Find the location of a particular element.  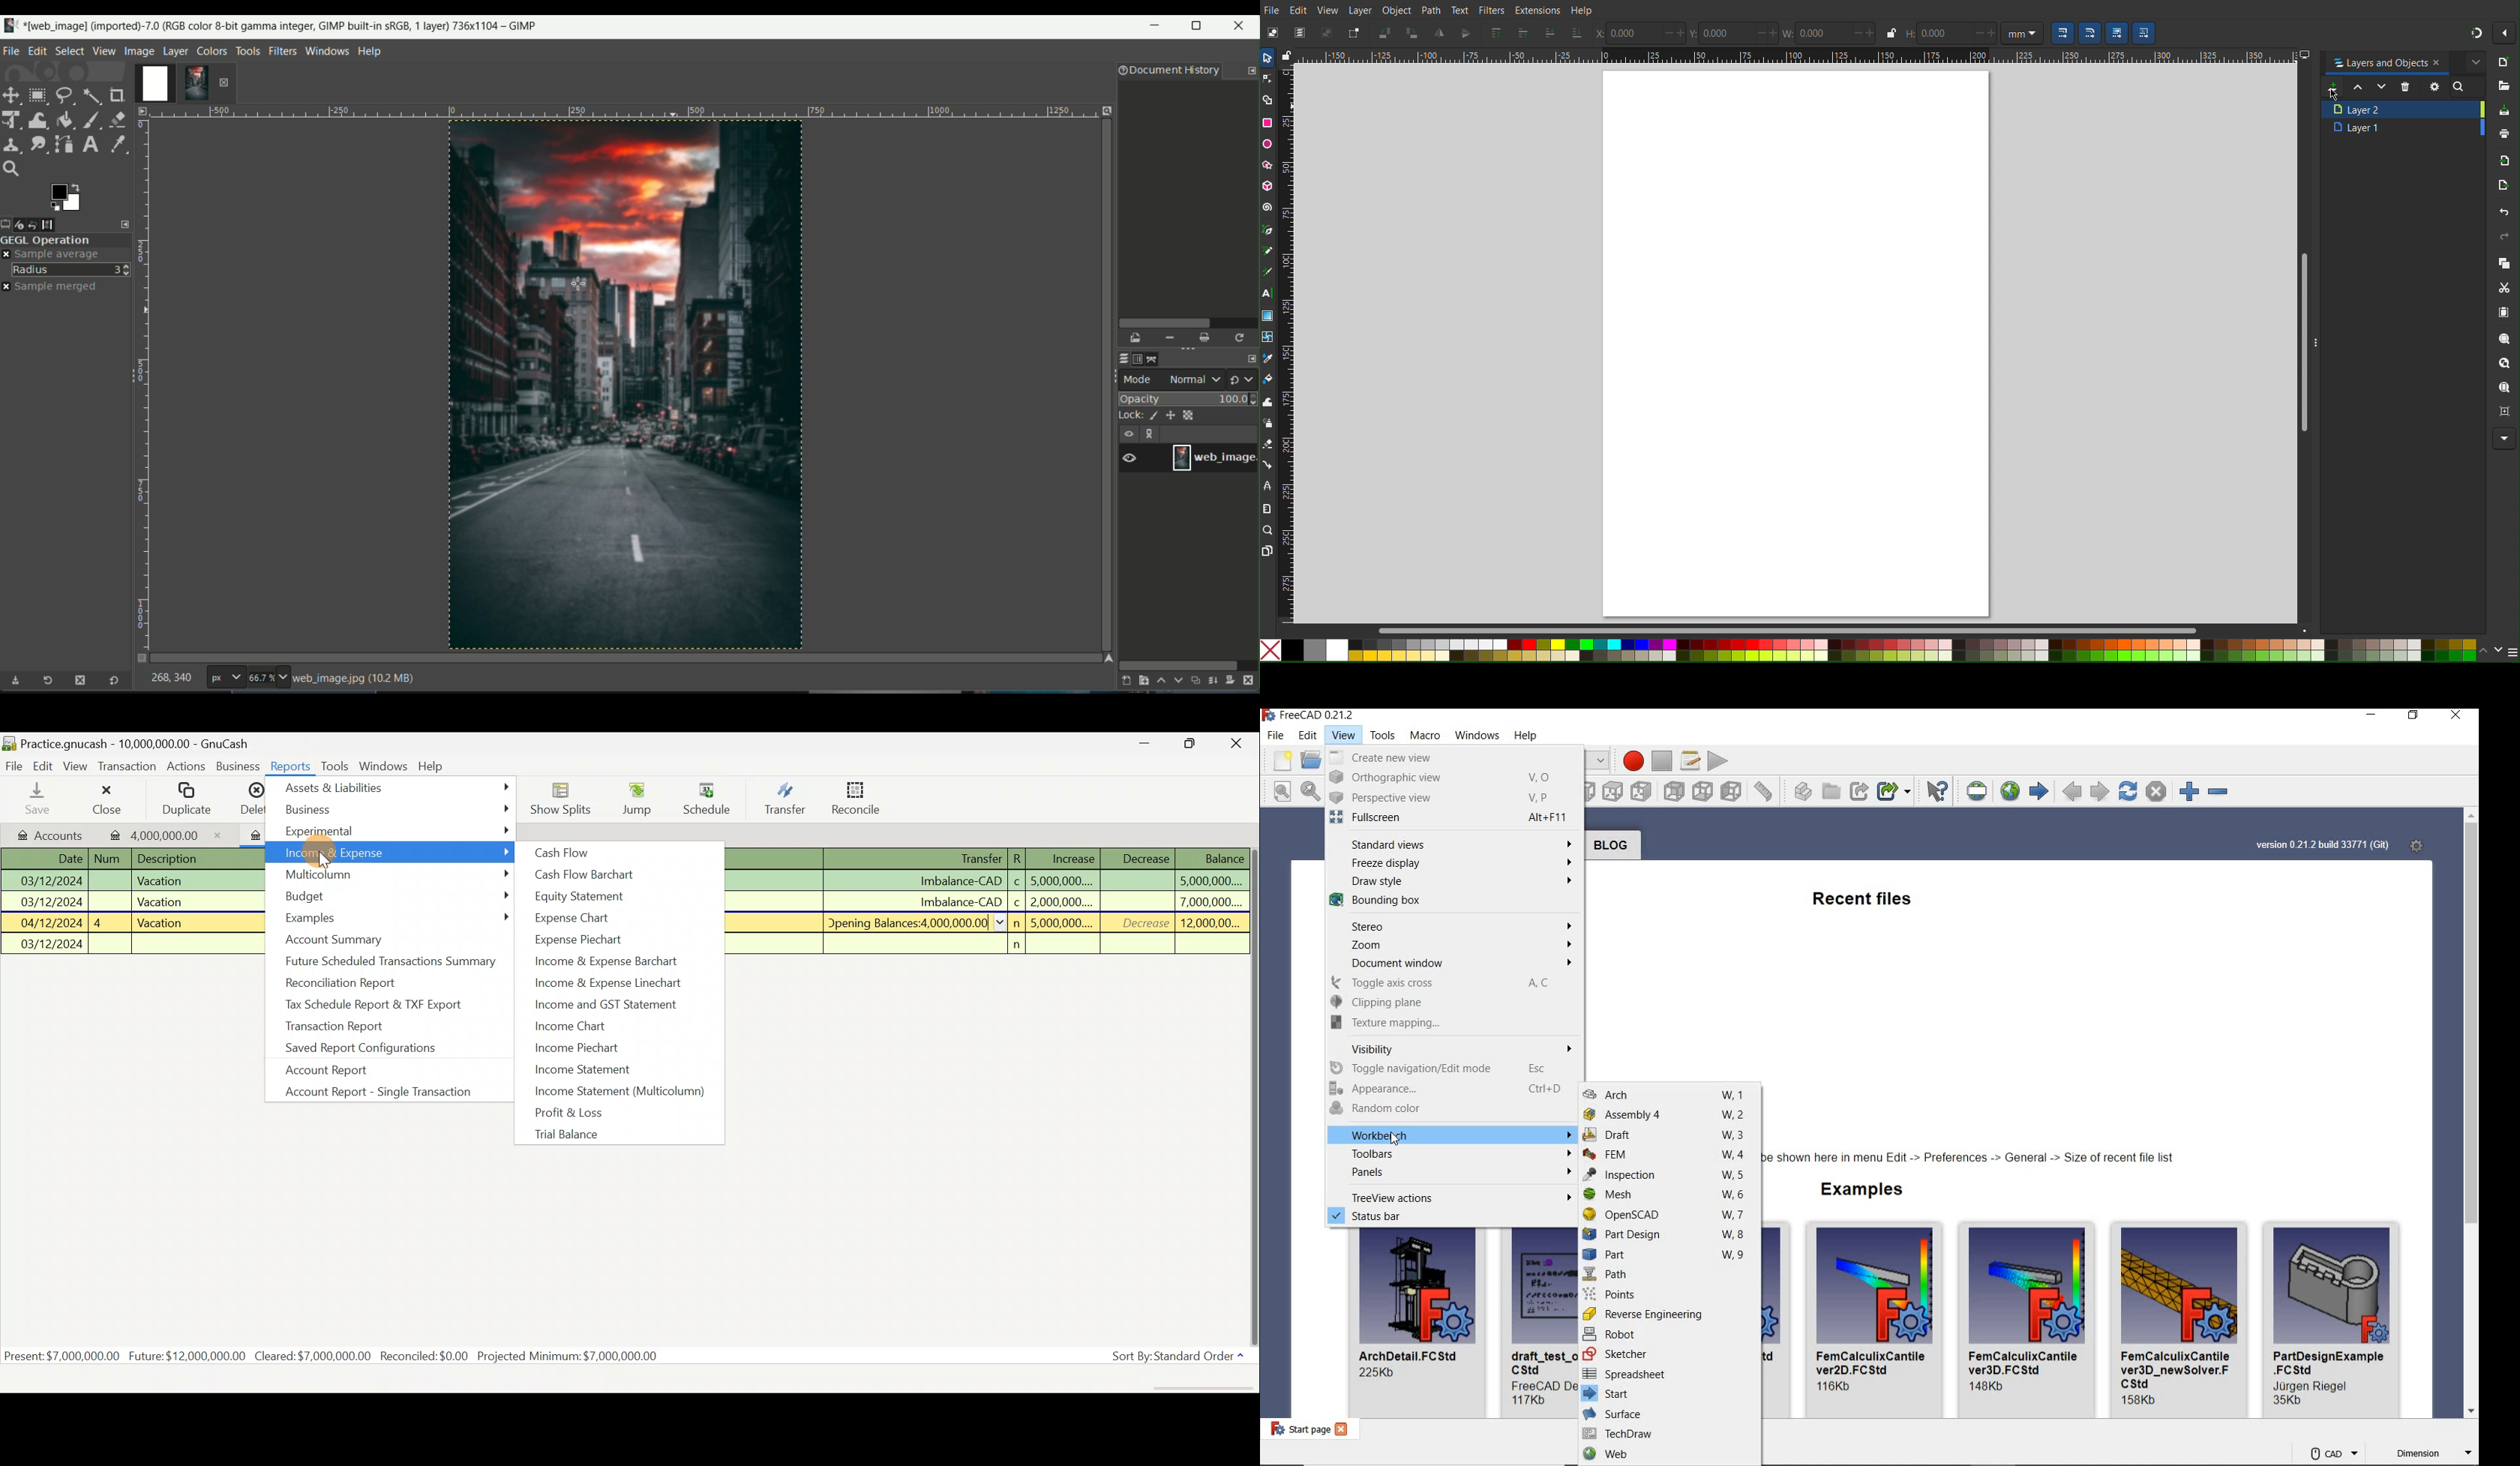

PartDesingExample is located at coordinates (2334, 1319).